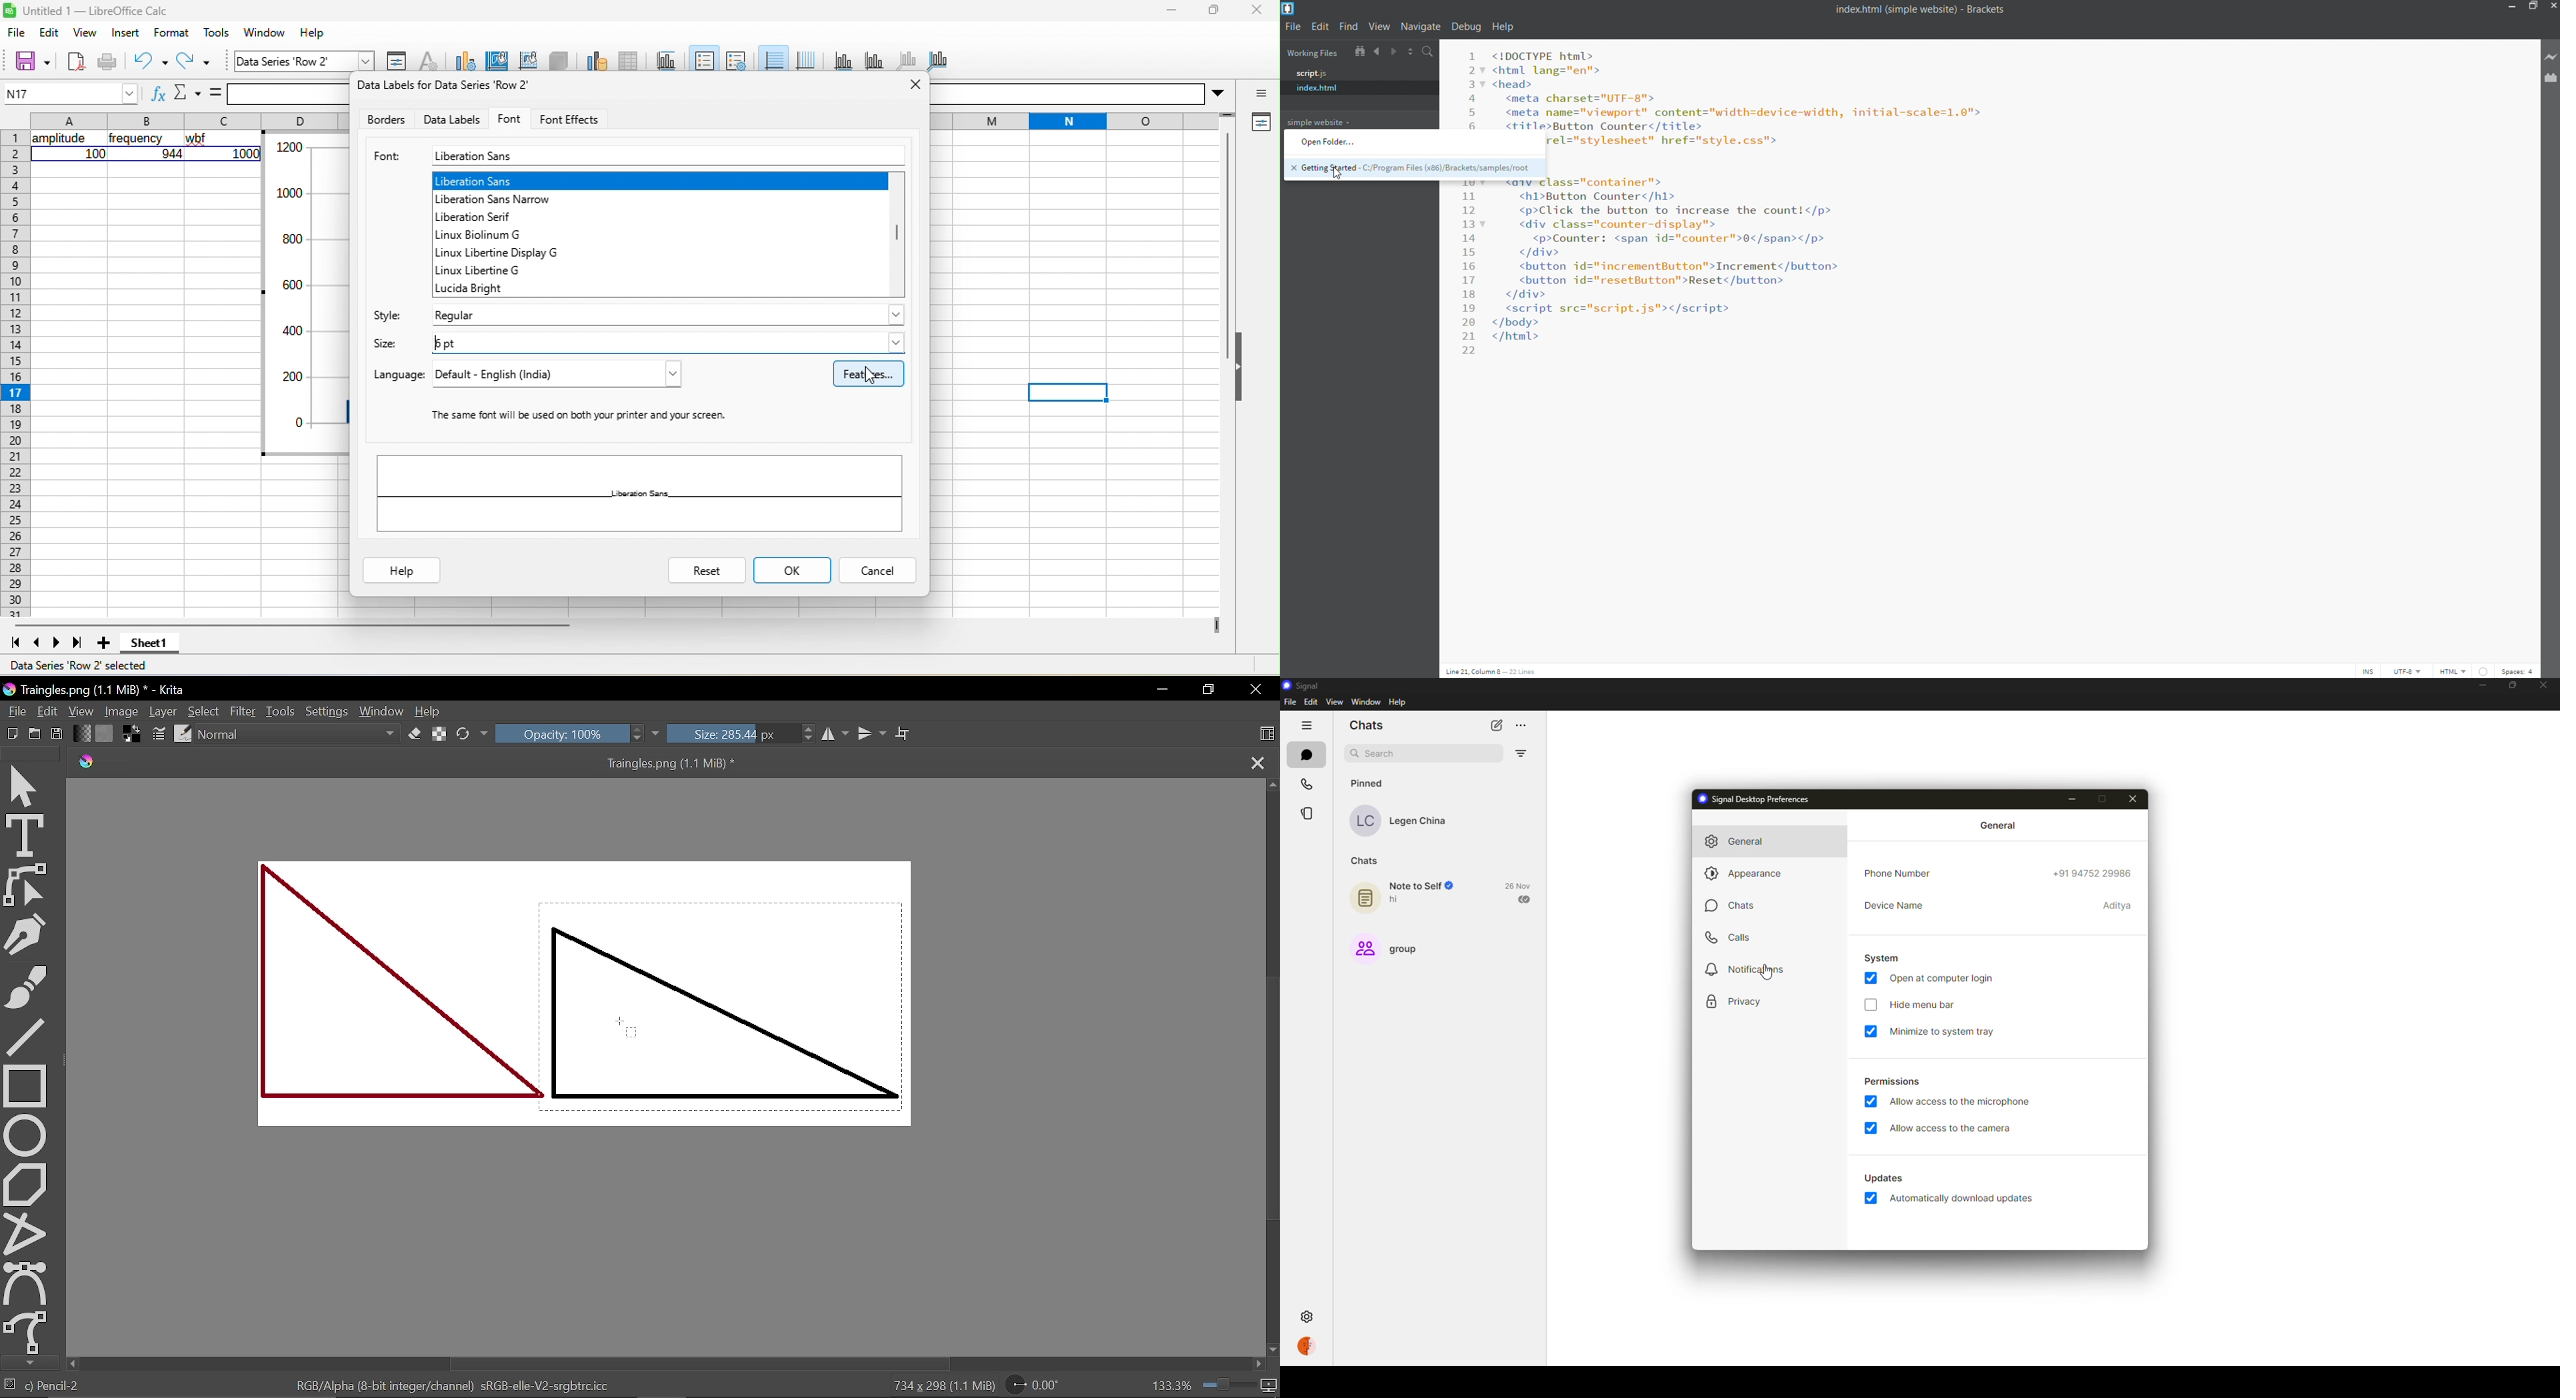 Image resolution: width=2576 pixels, height=1400 pixels. Describe the element at coordinates (186, 119) in the screenshot. I see `column headings` at that location.